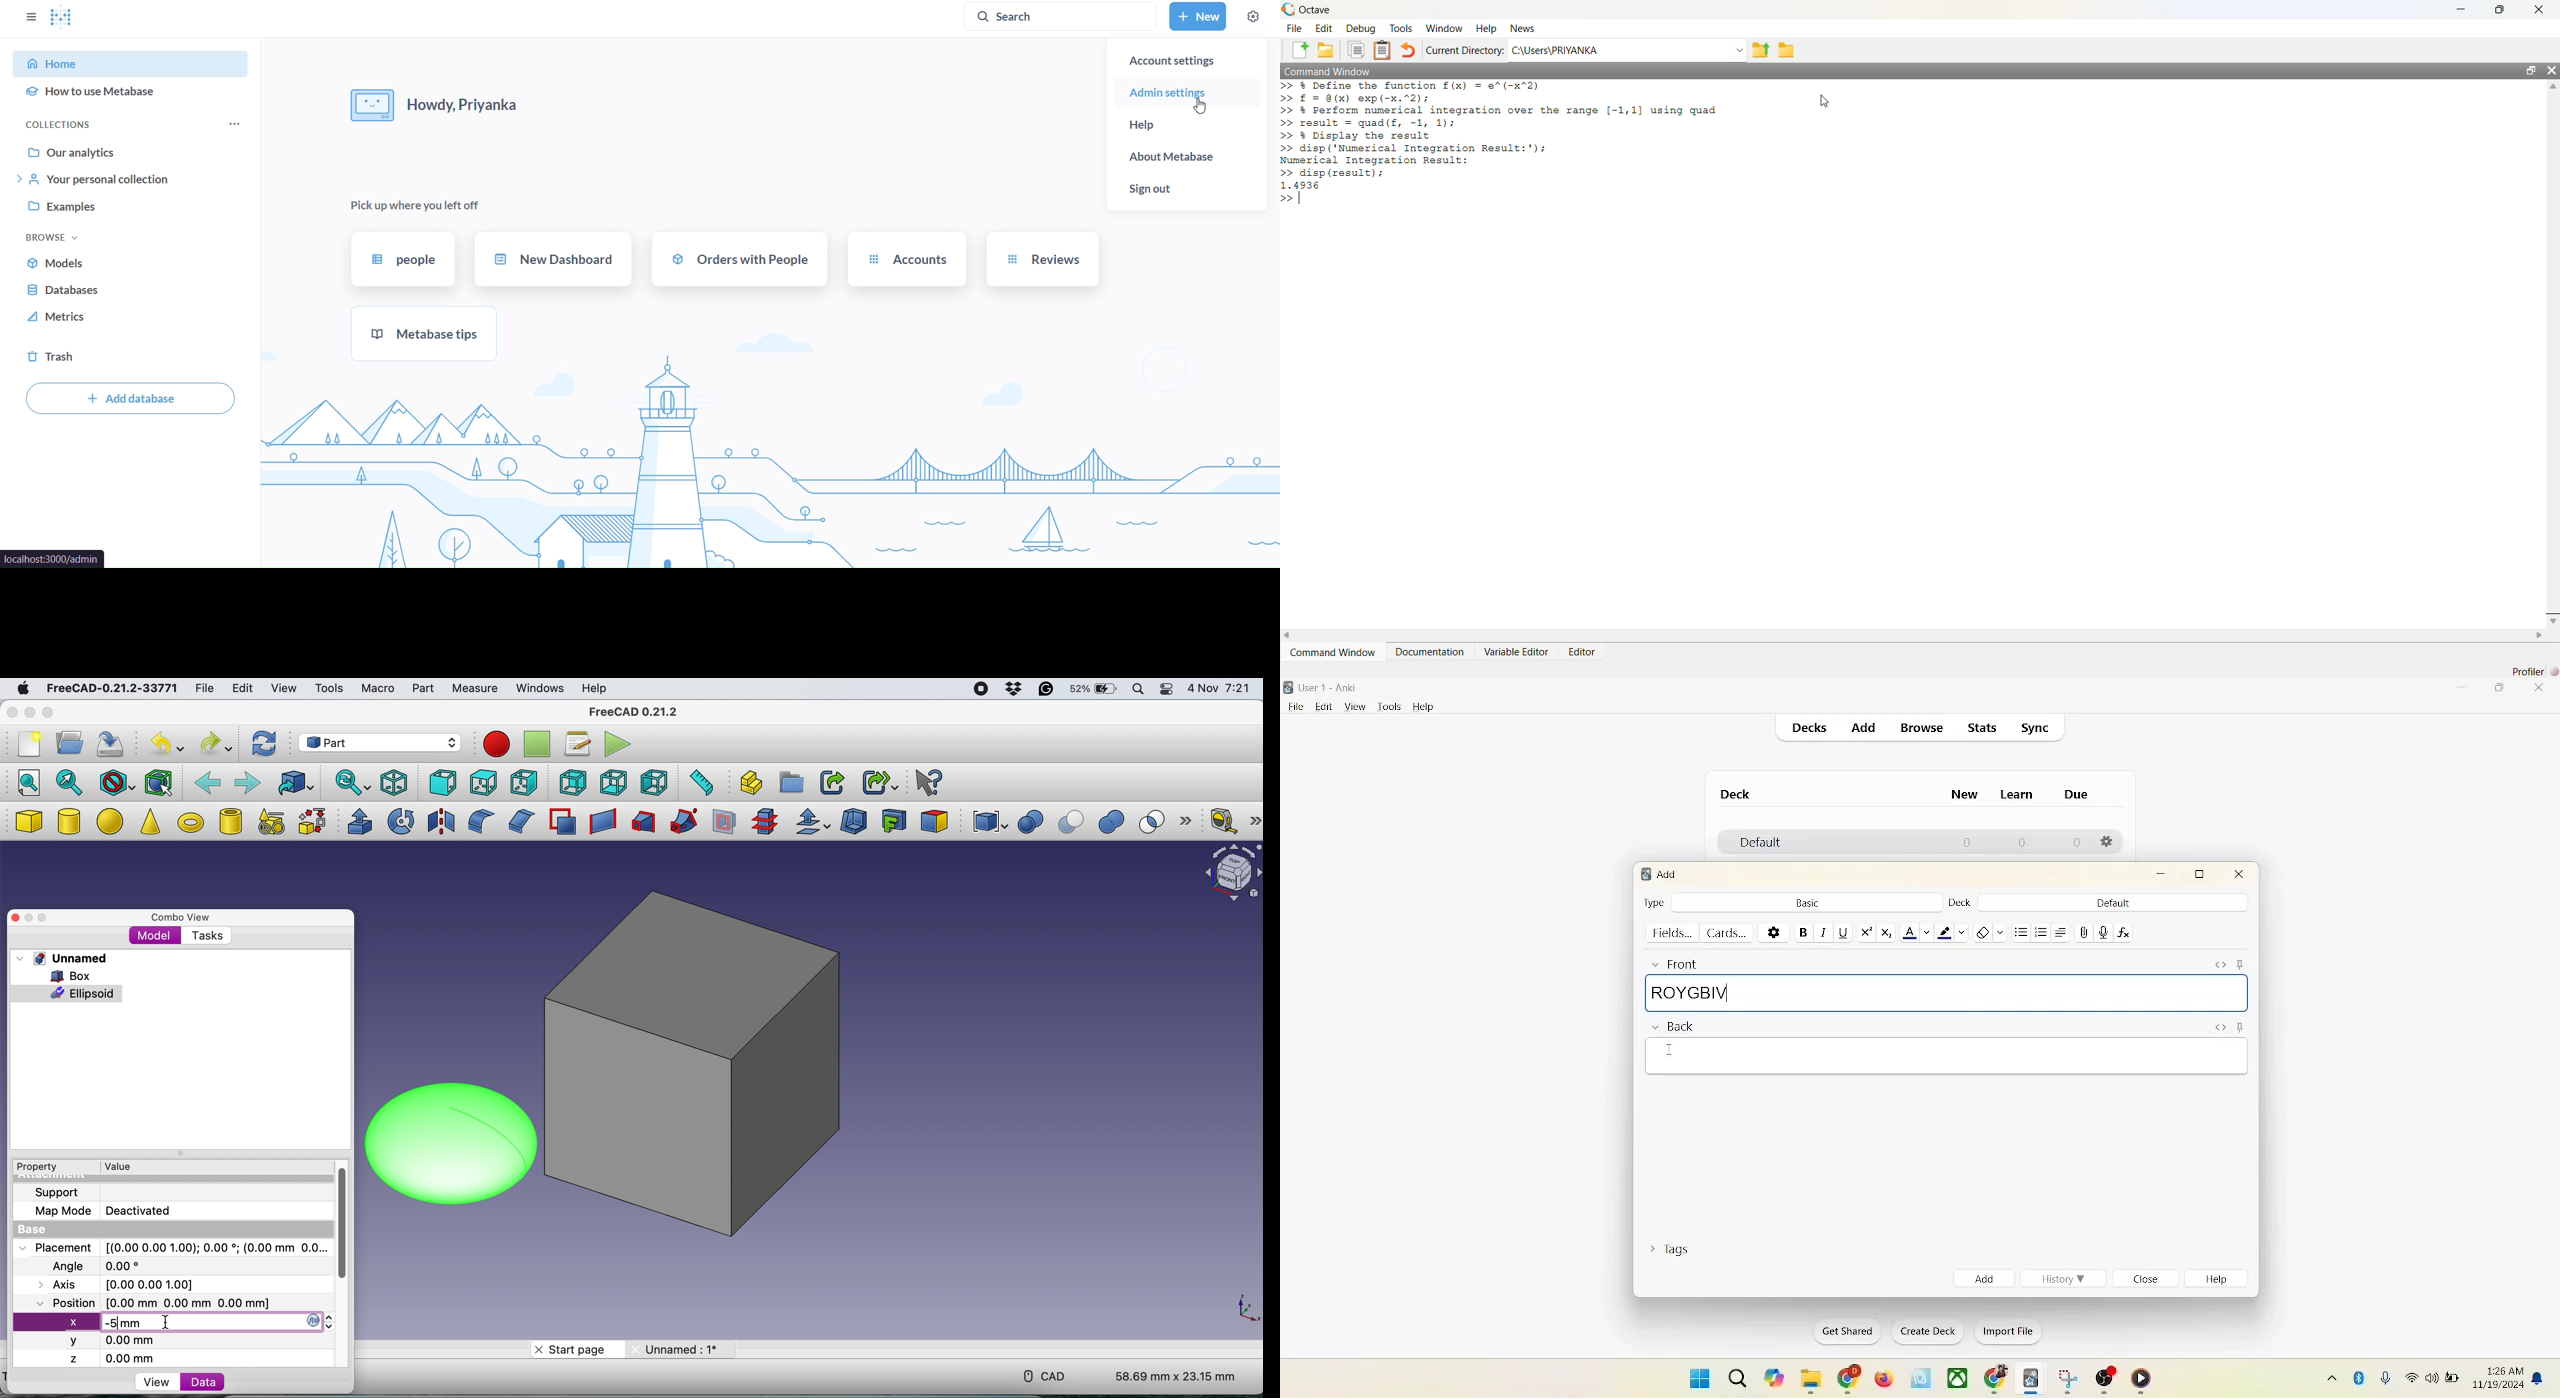 The image size is (2576, 1400). I want to click on Variable Editor, so click(1515, 652).